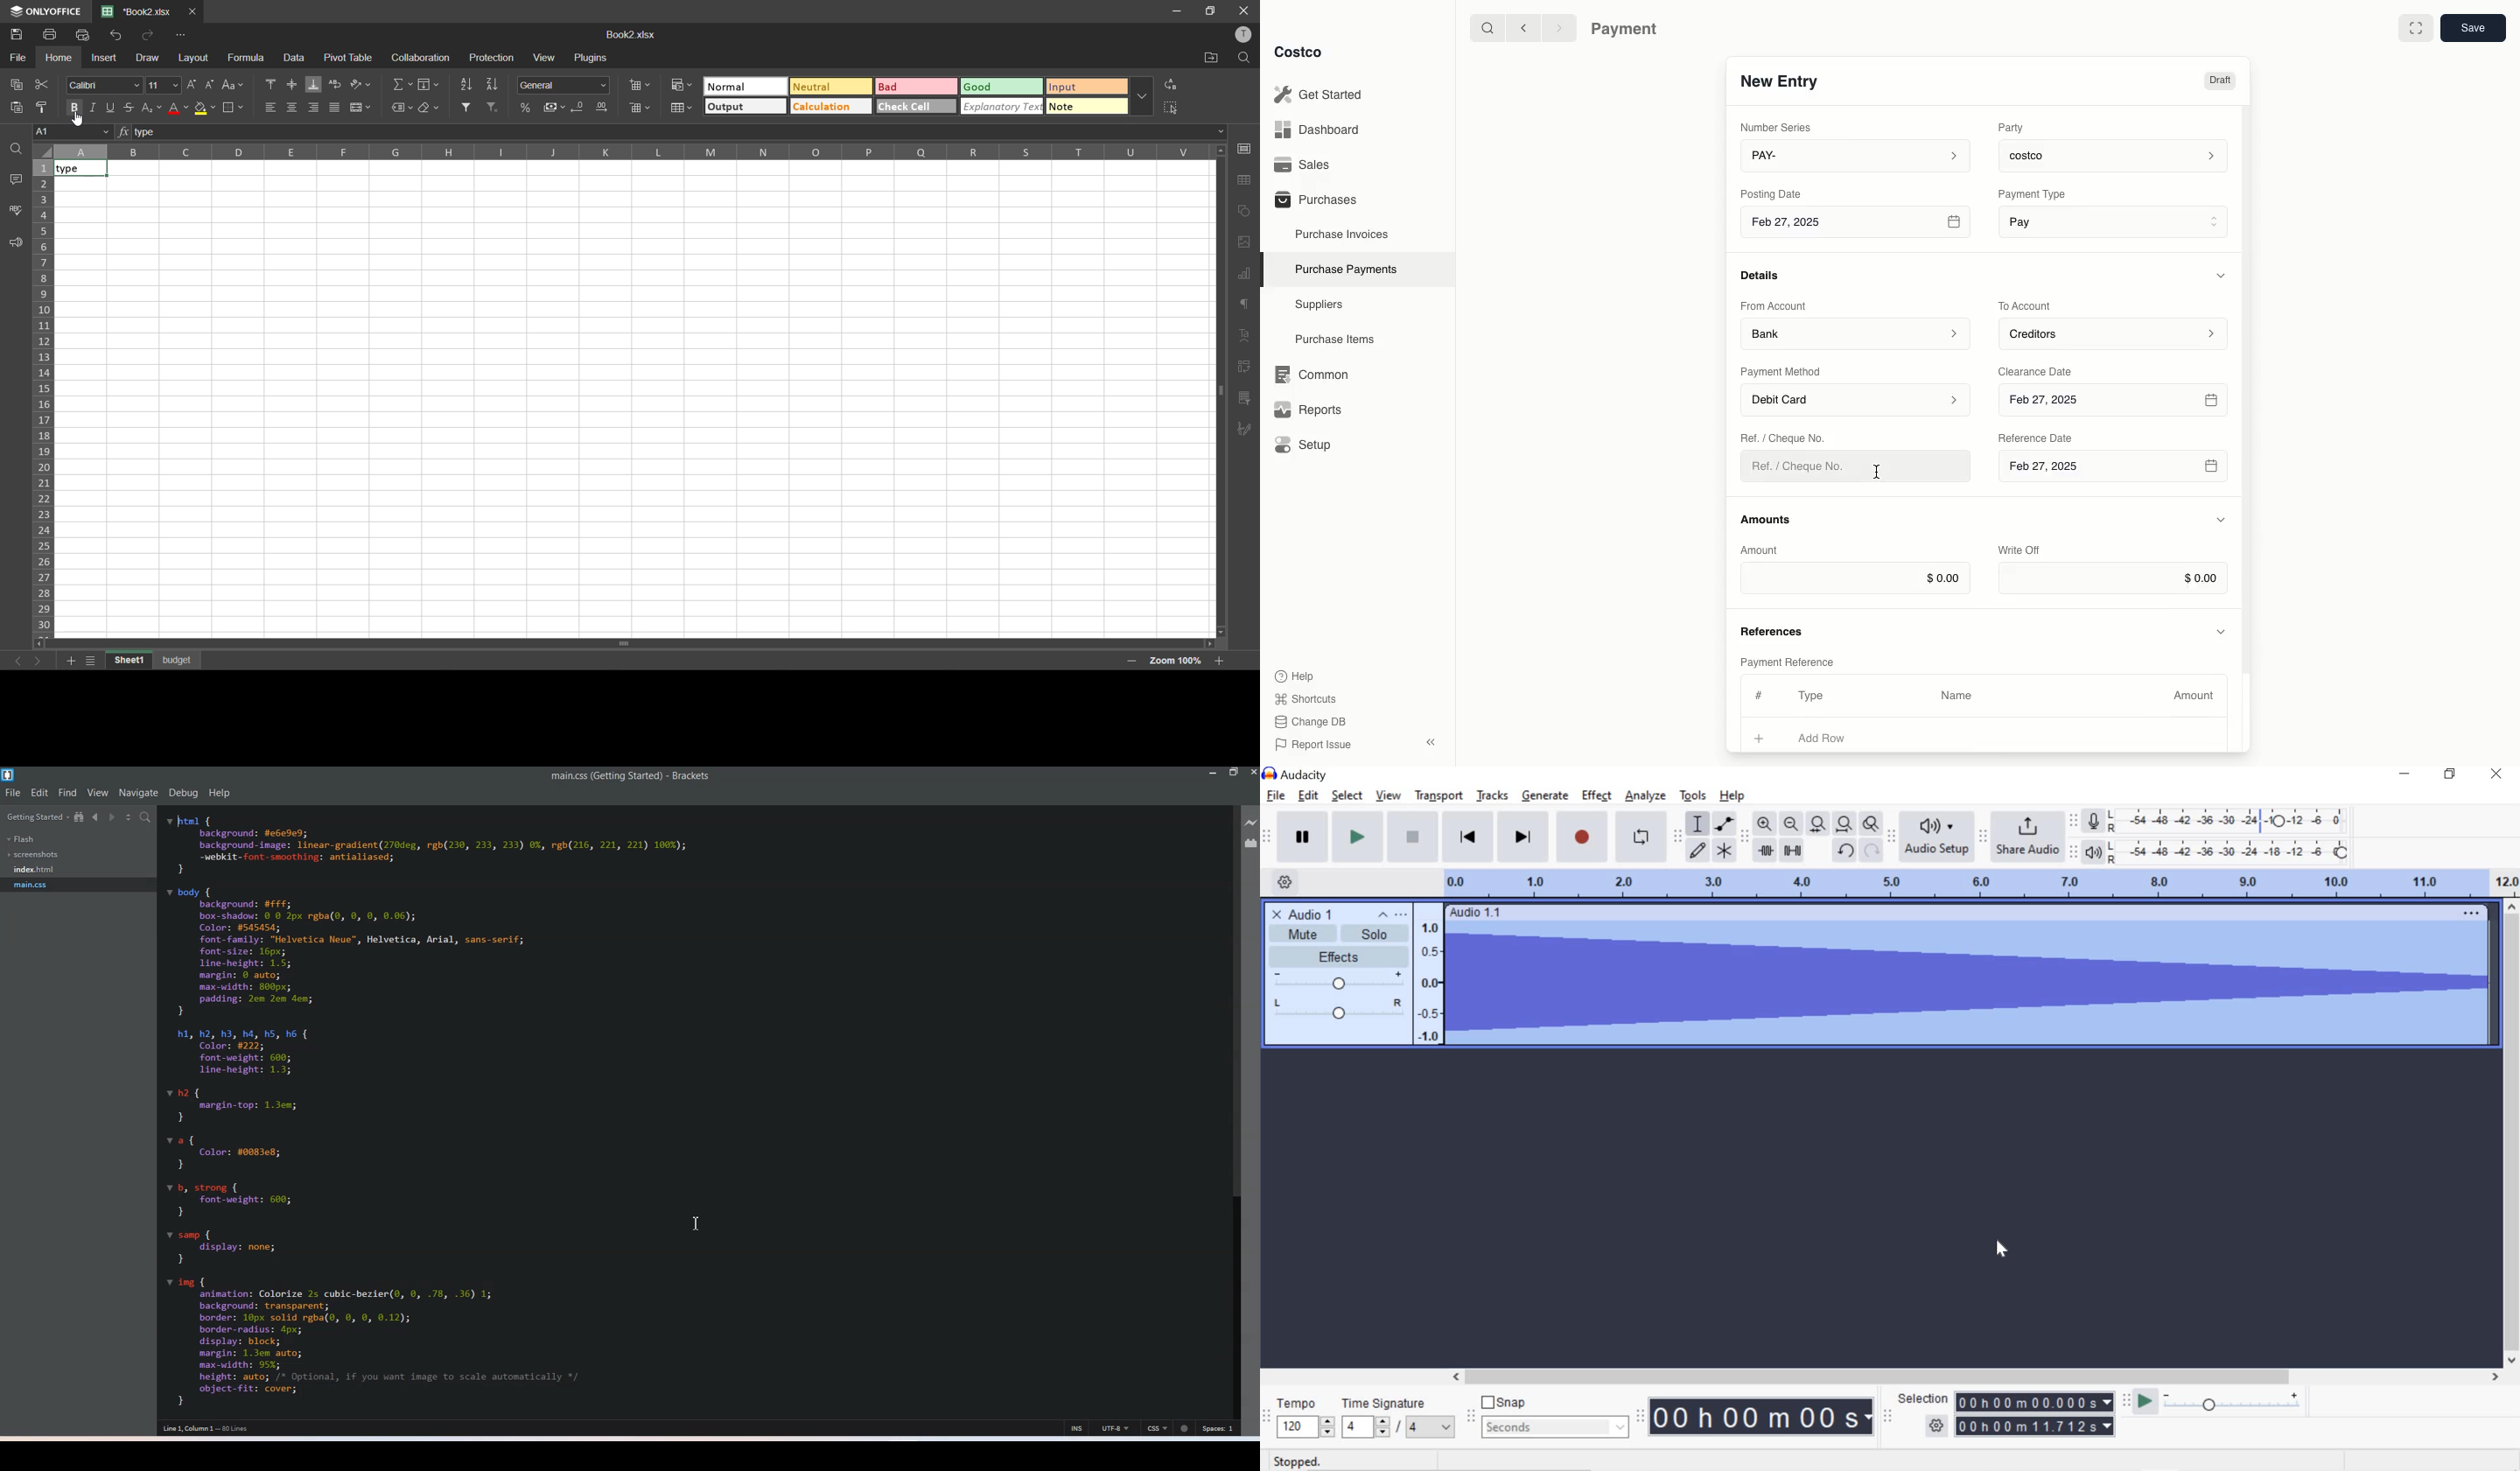  What do you see at coordinates (2116, 221) in the screenshot?
I see `Pay` at bounding box center [2116, 221].